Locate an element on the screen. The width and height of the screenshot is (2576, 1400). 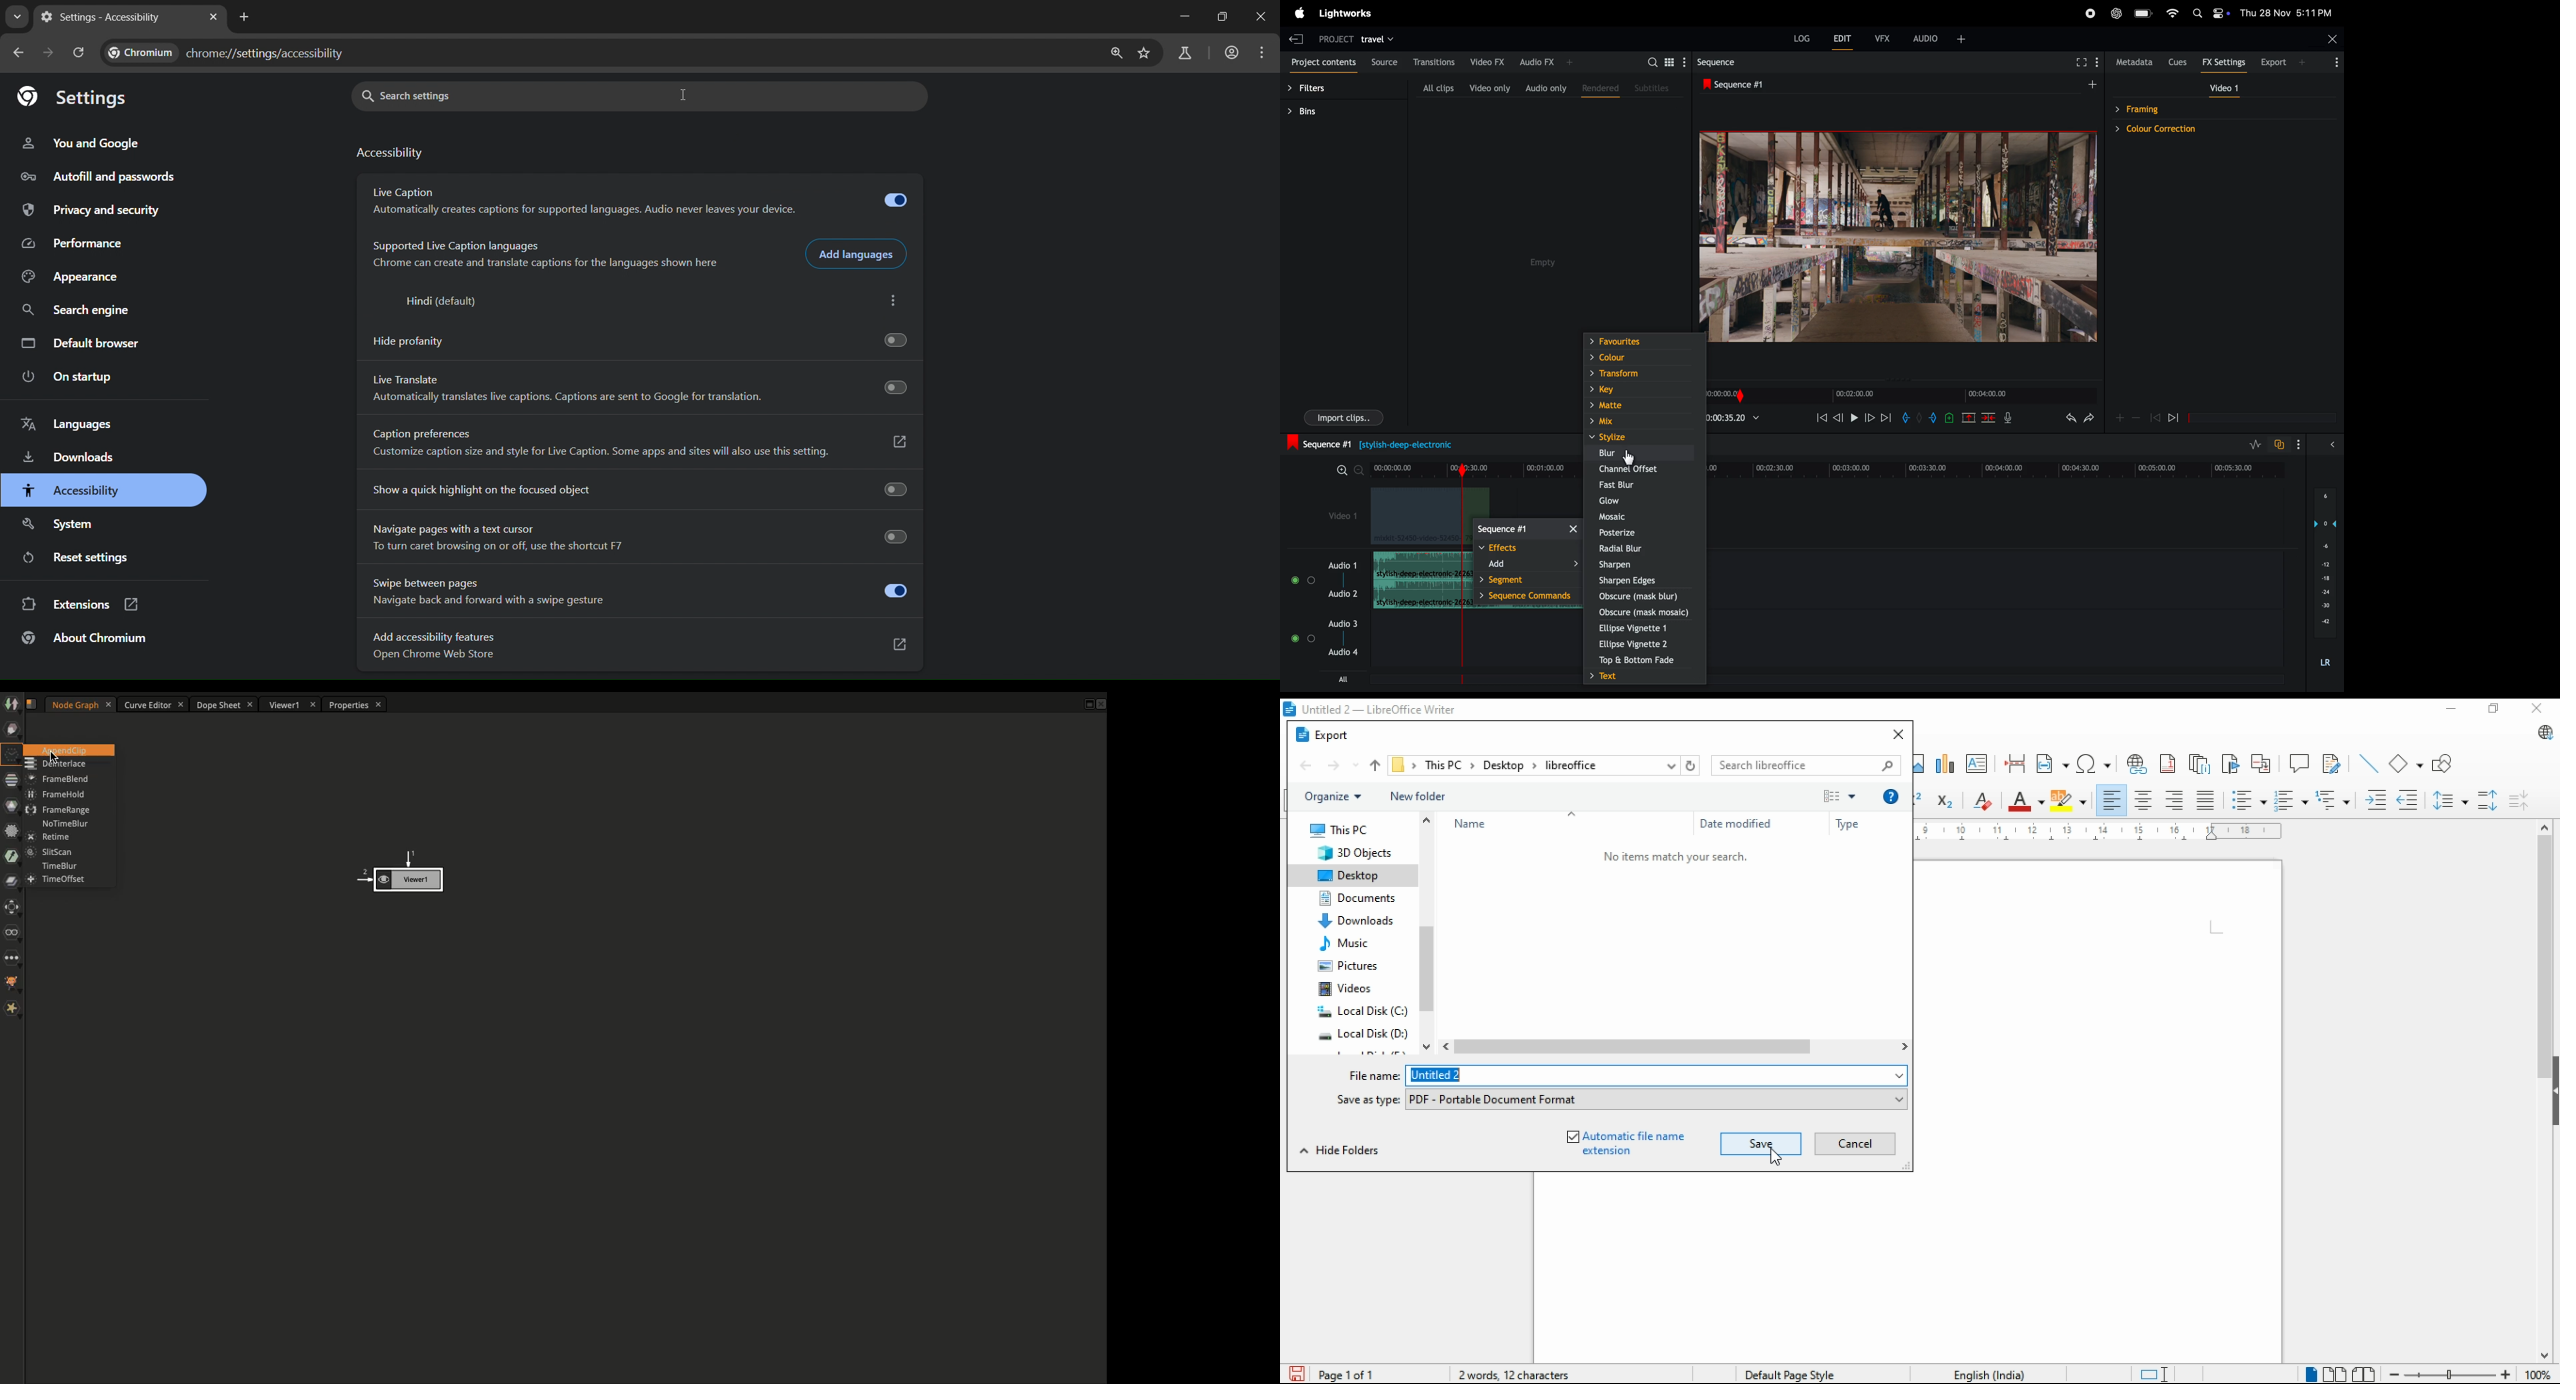
insert special characters is located at coordinates (2093, 764).